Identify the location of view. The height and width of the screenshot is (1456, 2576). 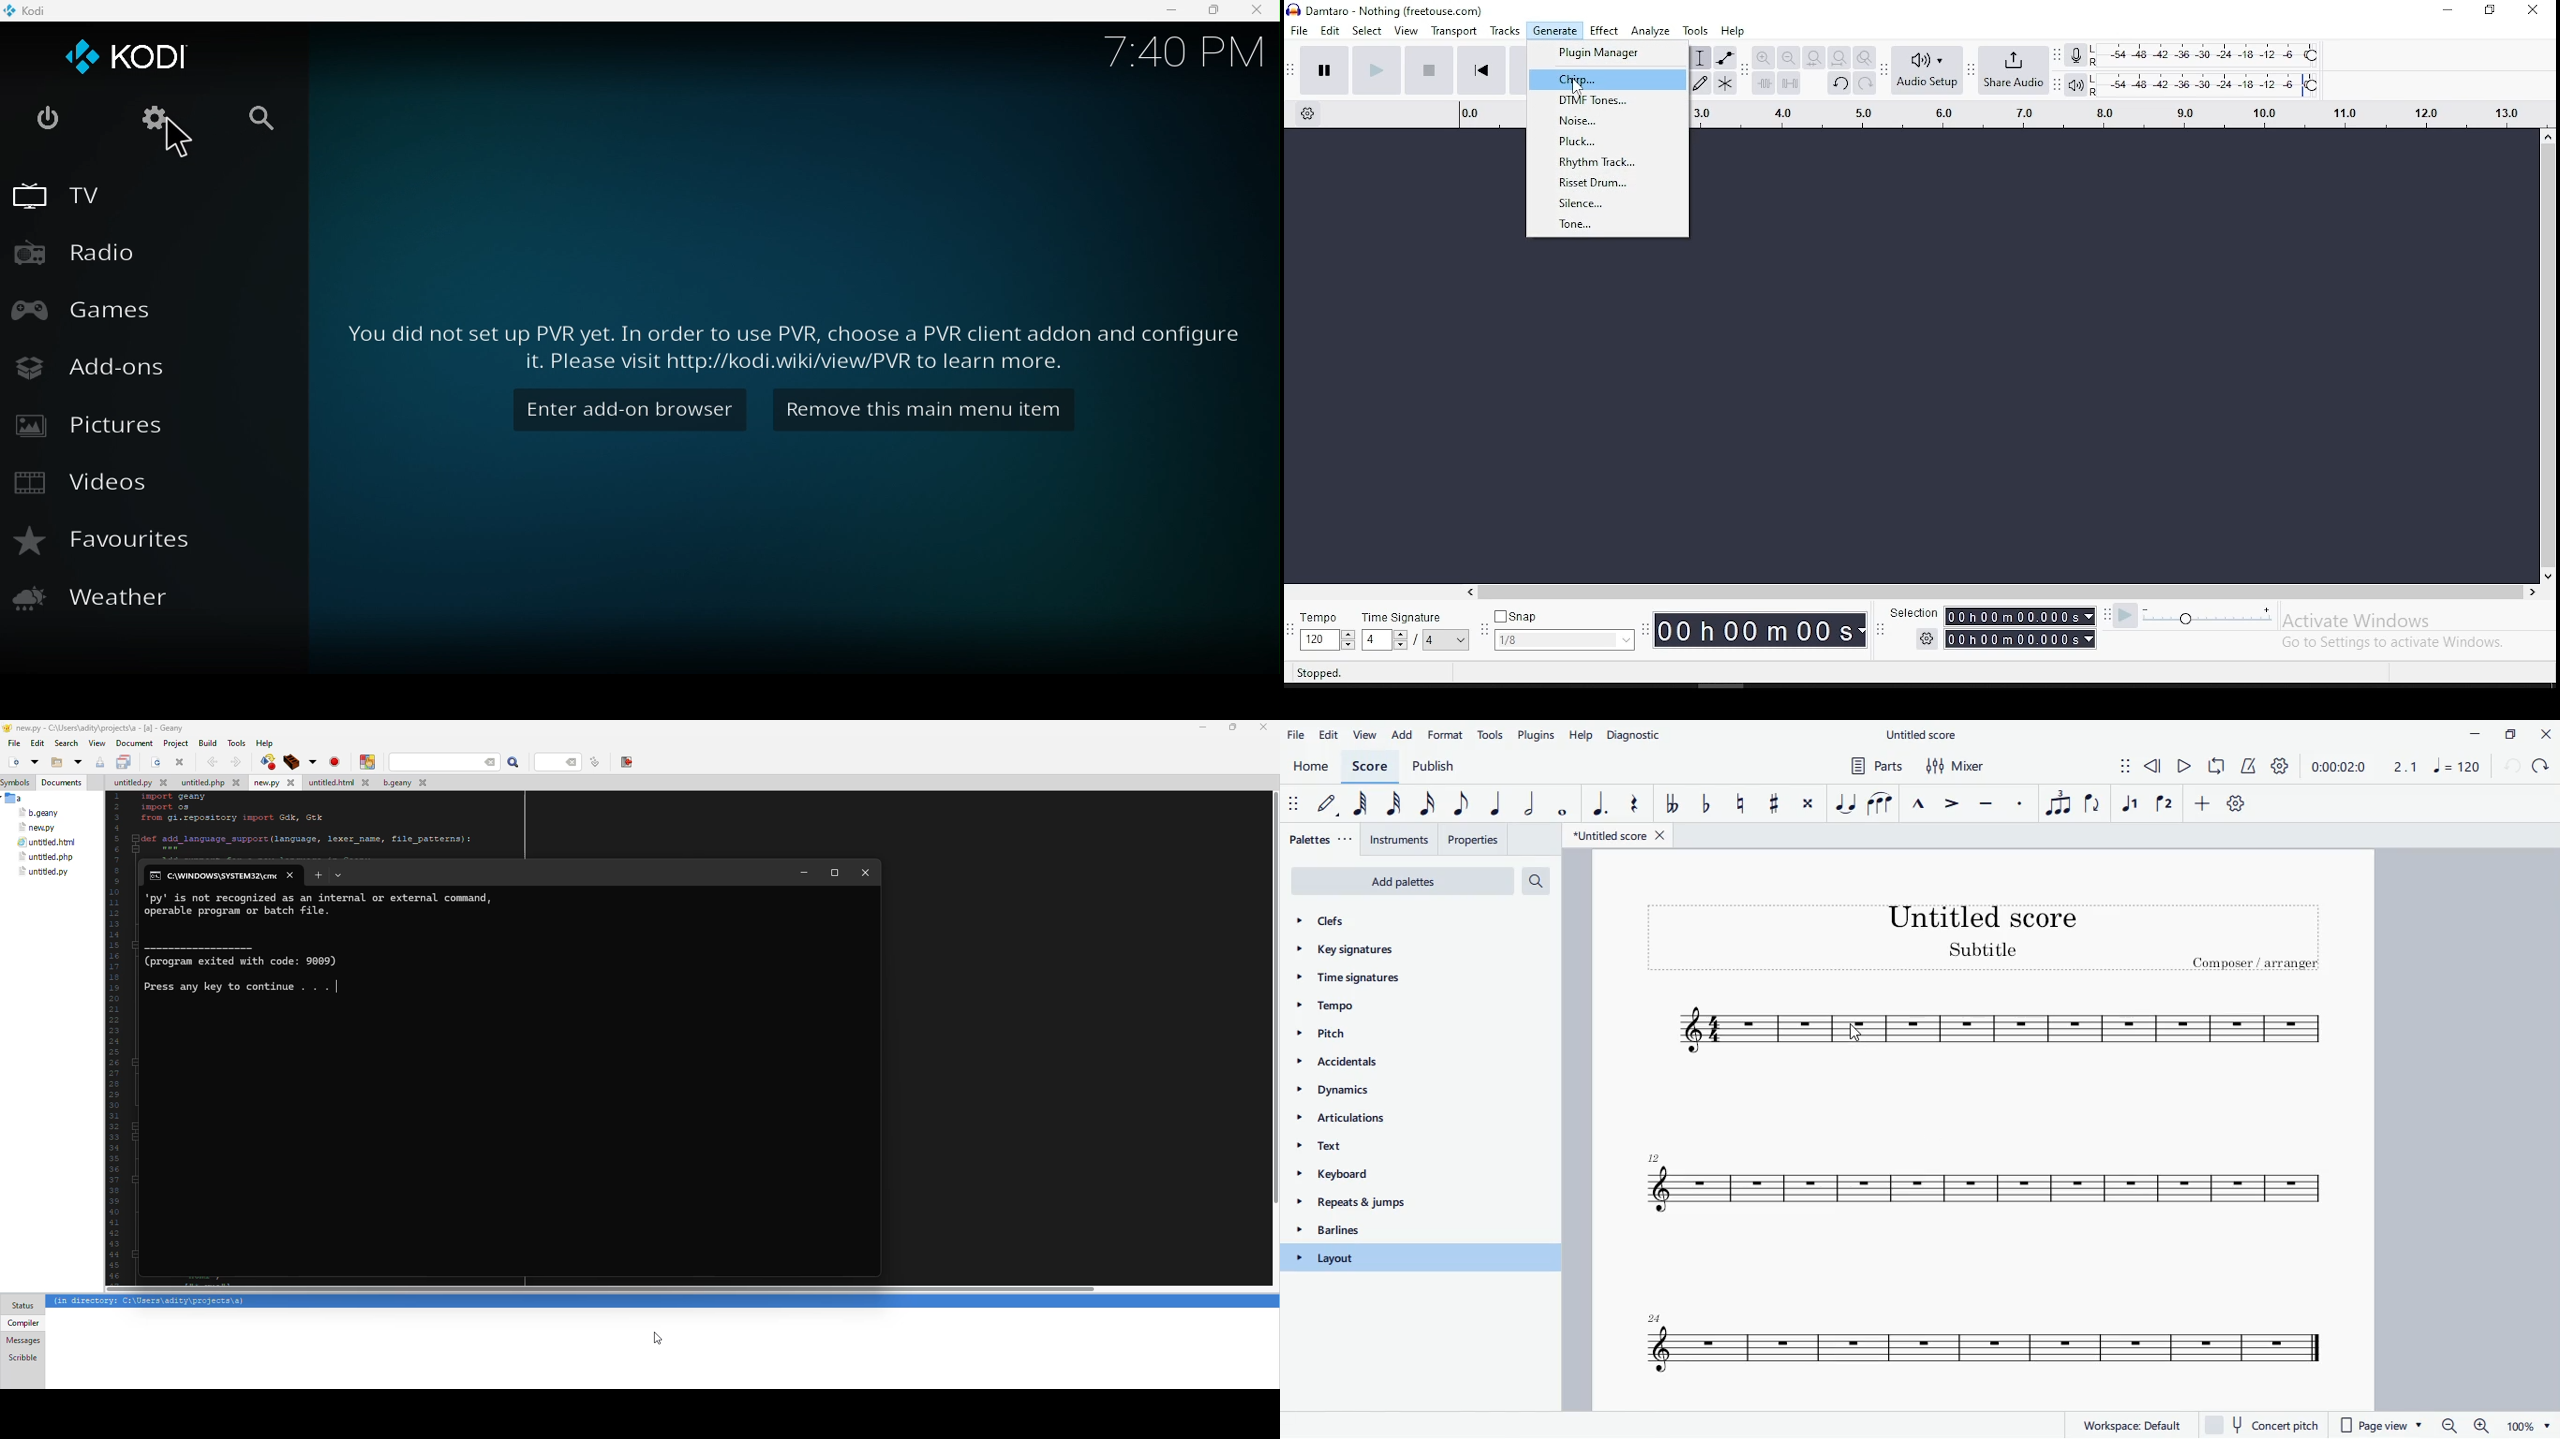
(1407, 31).